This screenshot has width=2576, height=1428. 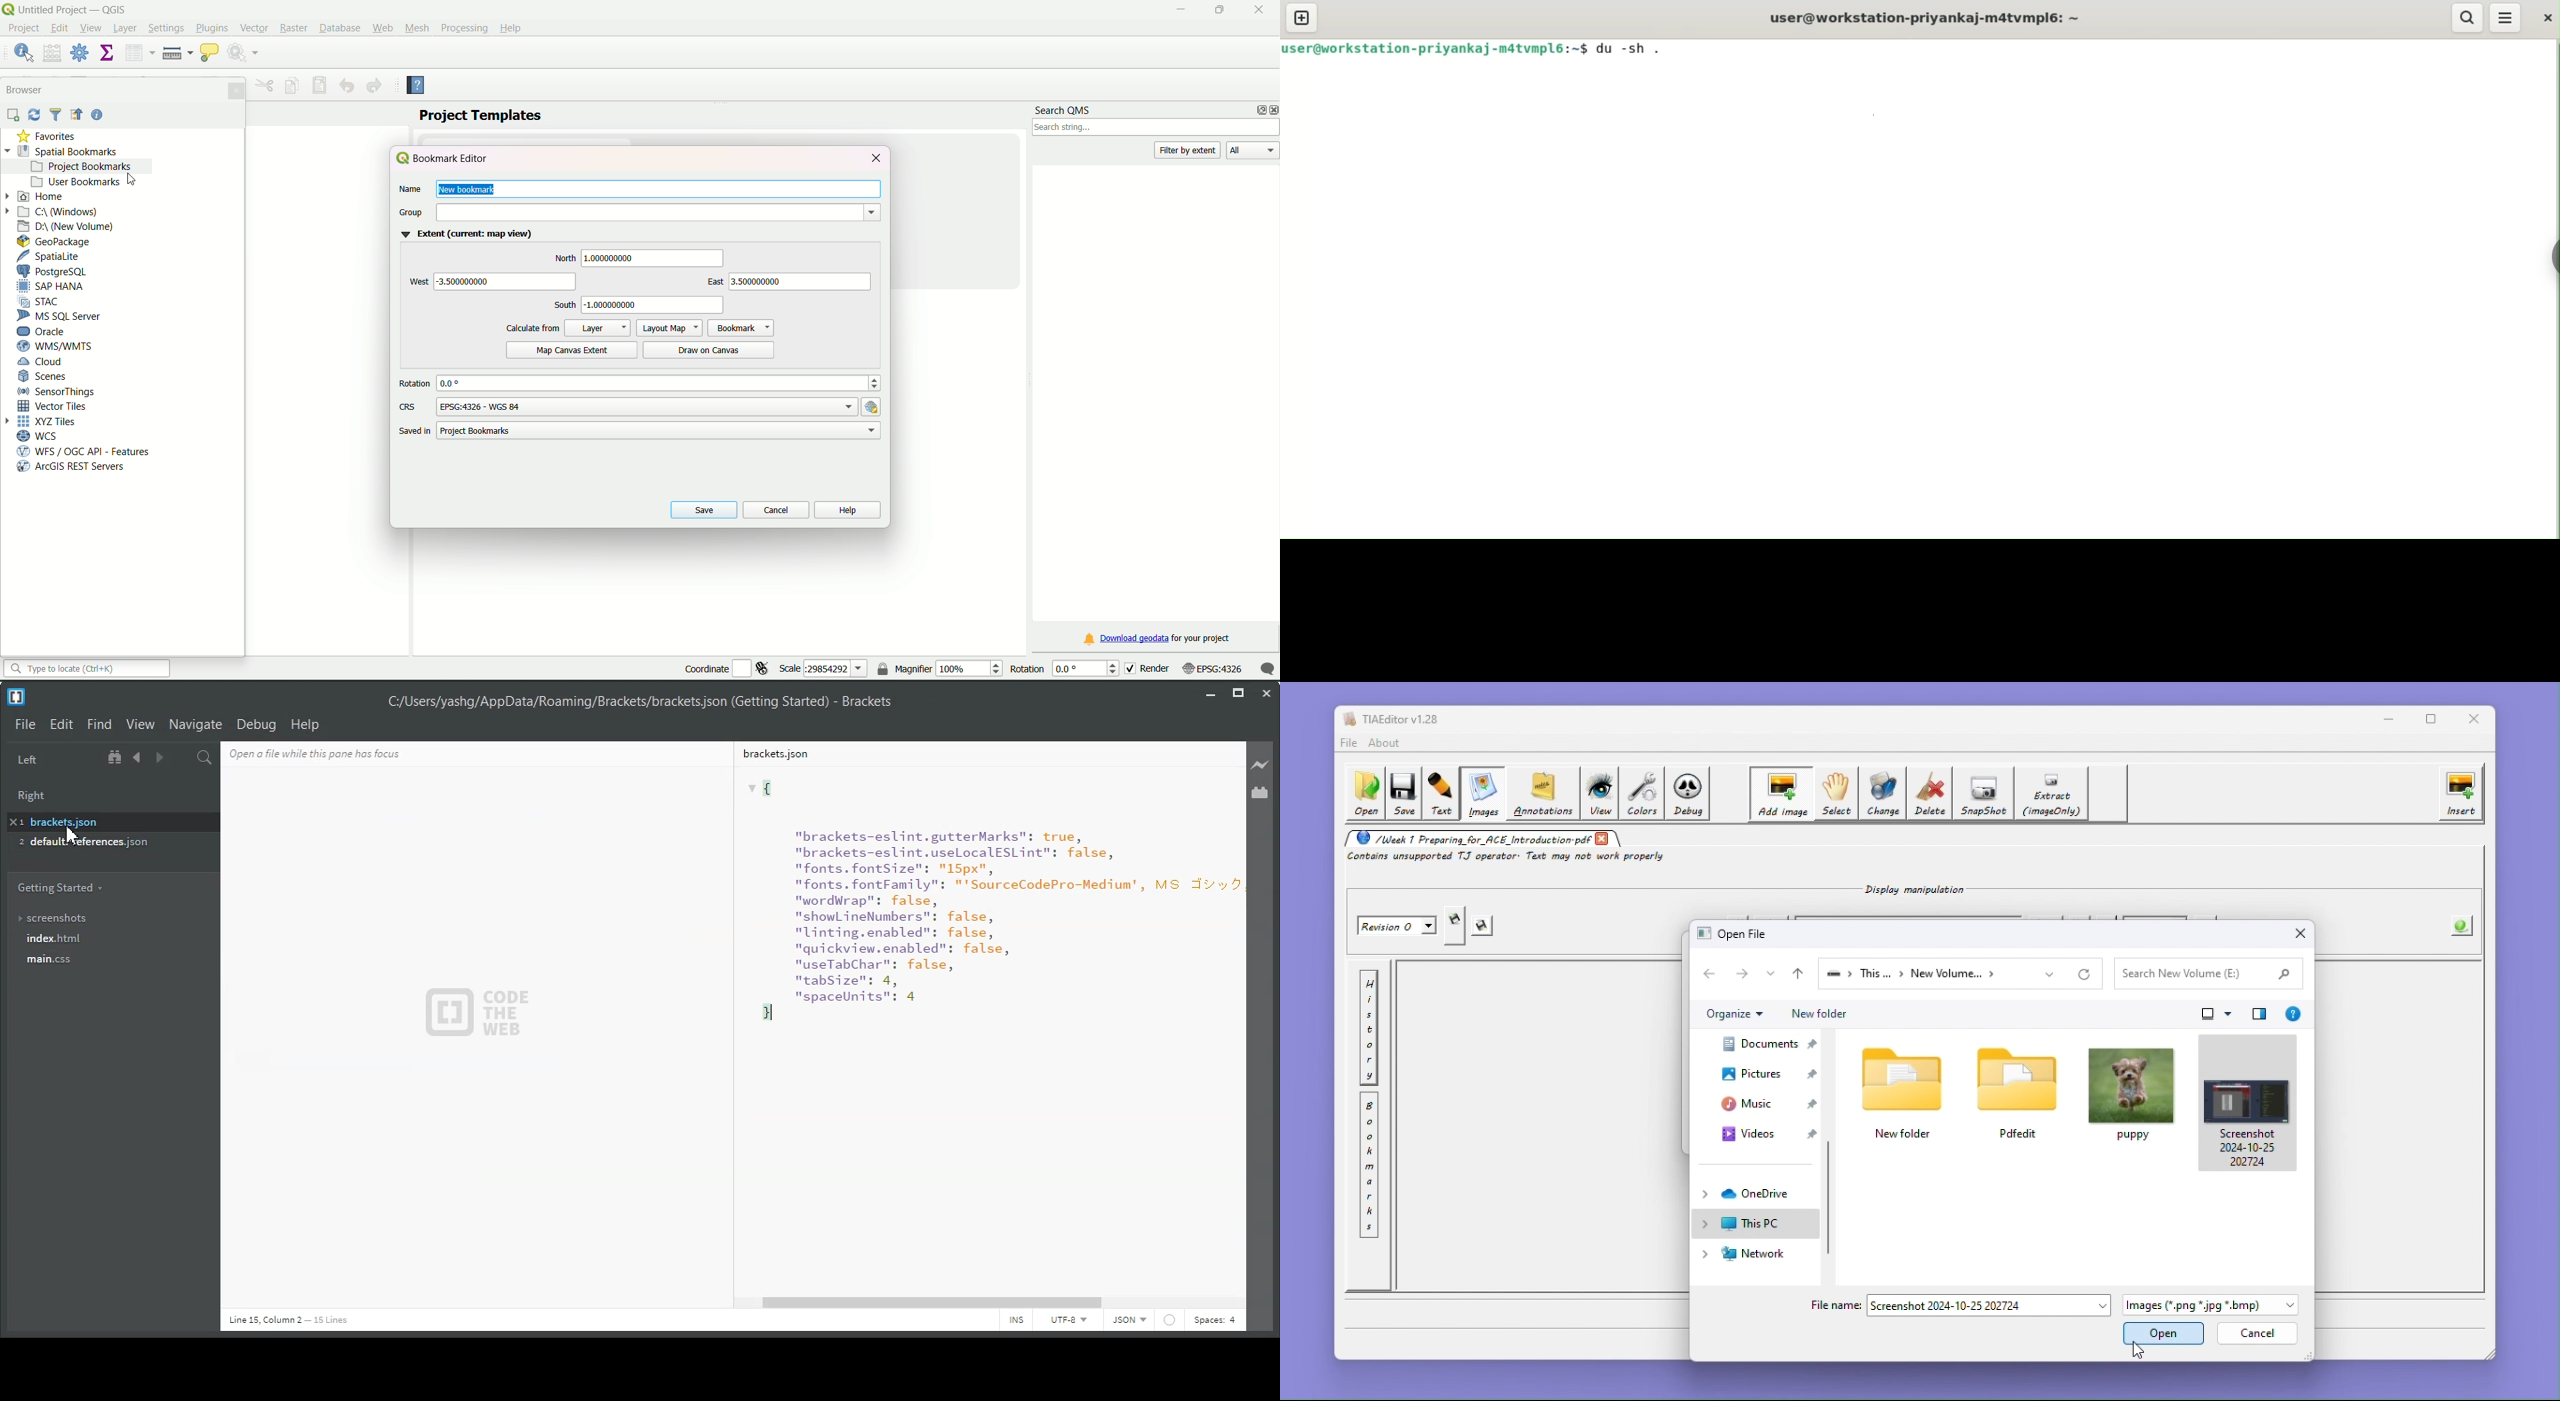 What do you see at coordinates (295, 29) in the screenshot?
I see `Raster` at bounding box center [295, 29].